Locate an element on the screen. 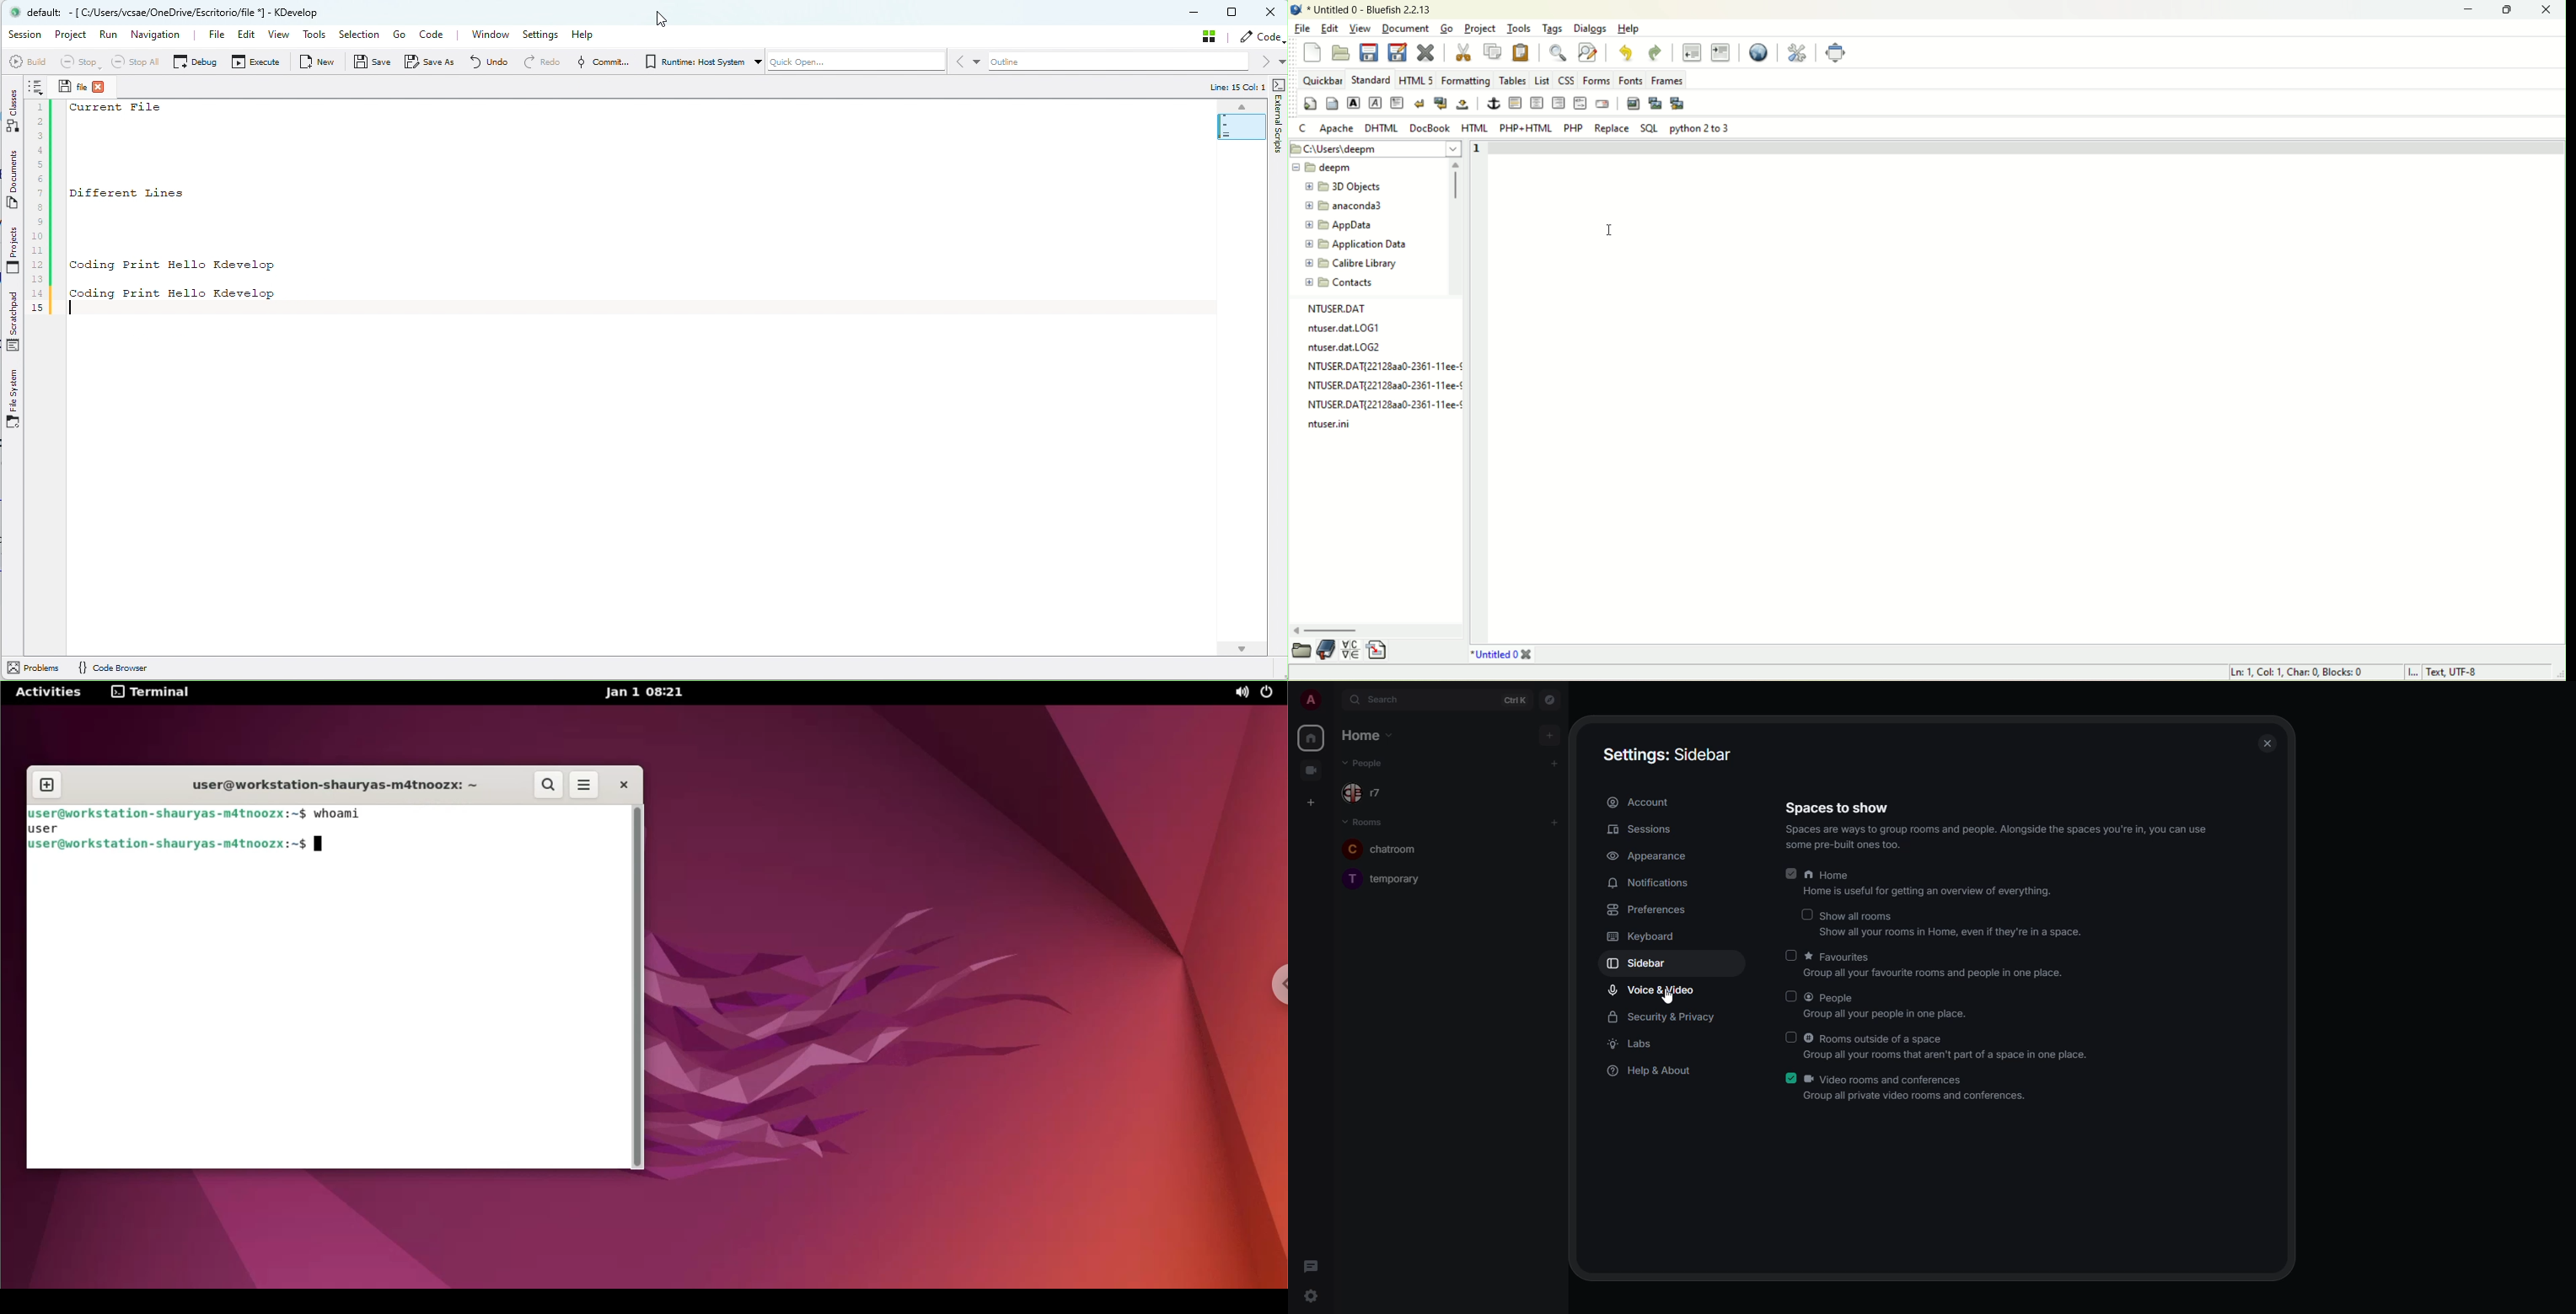 Image resolution: width=2576 pixels, height=1316 pixels. Go is located at coordinates (1448, 27).